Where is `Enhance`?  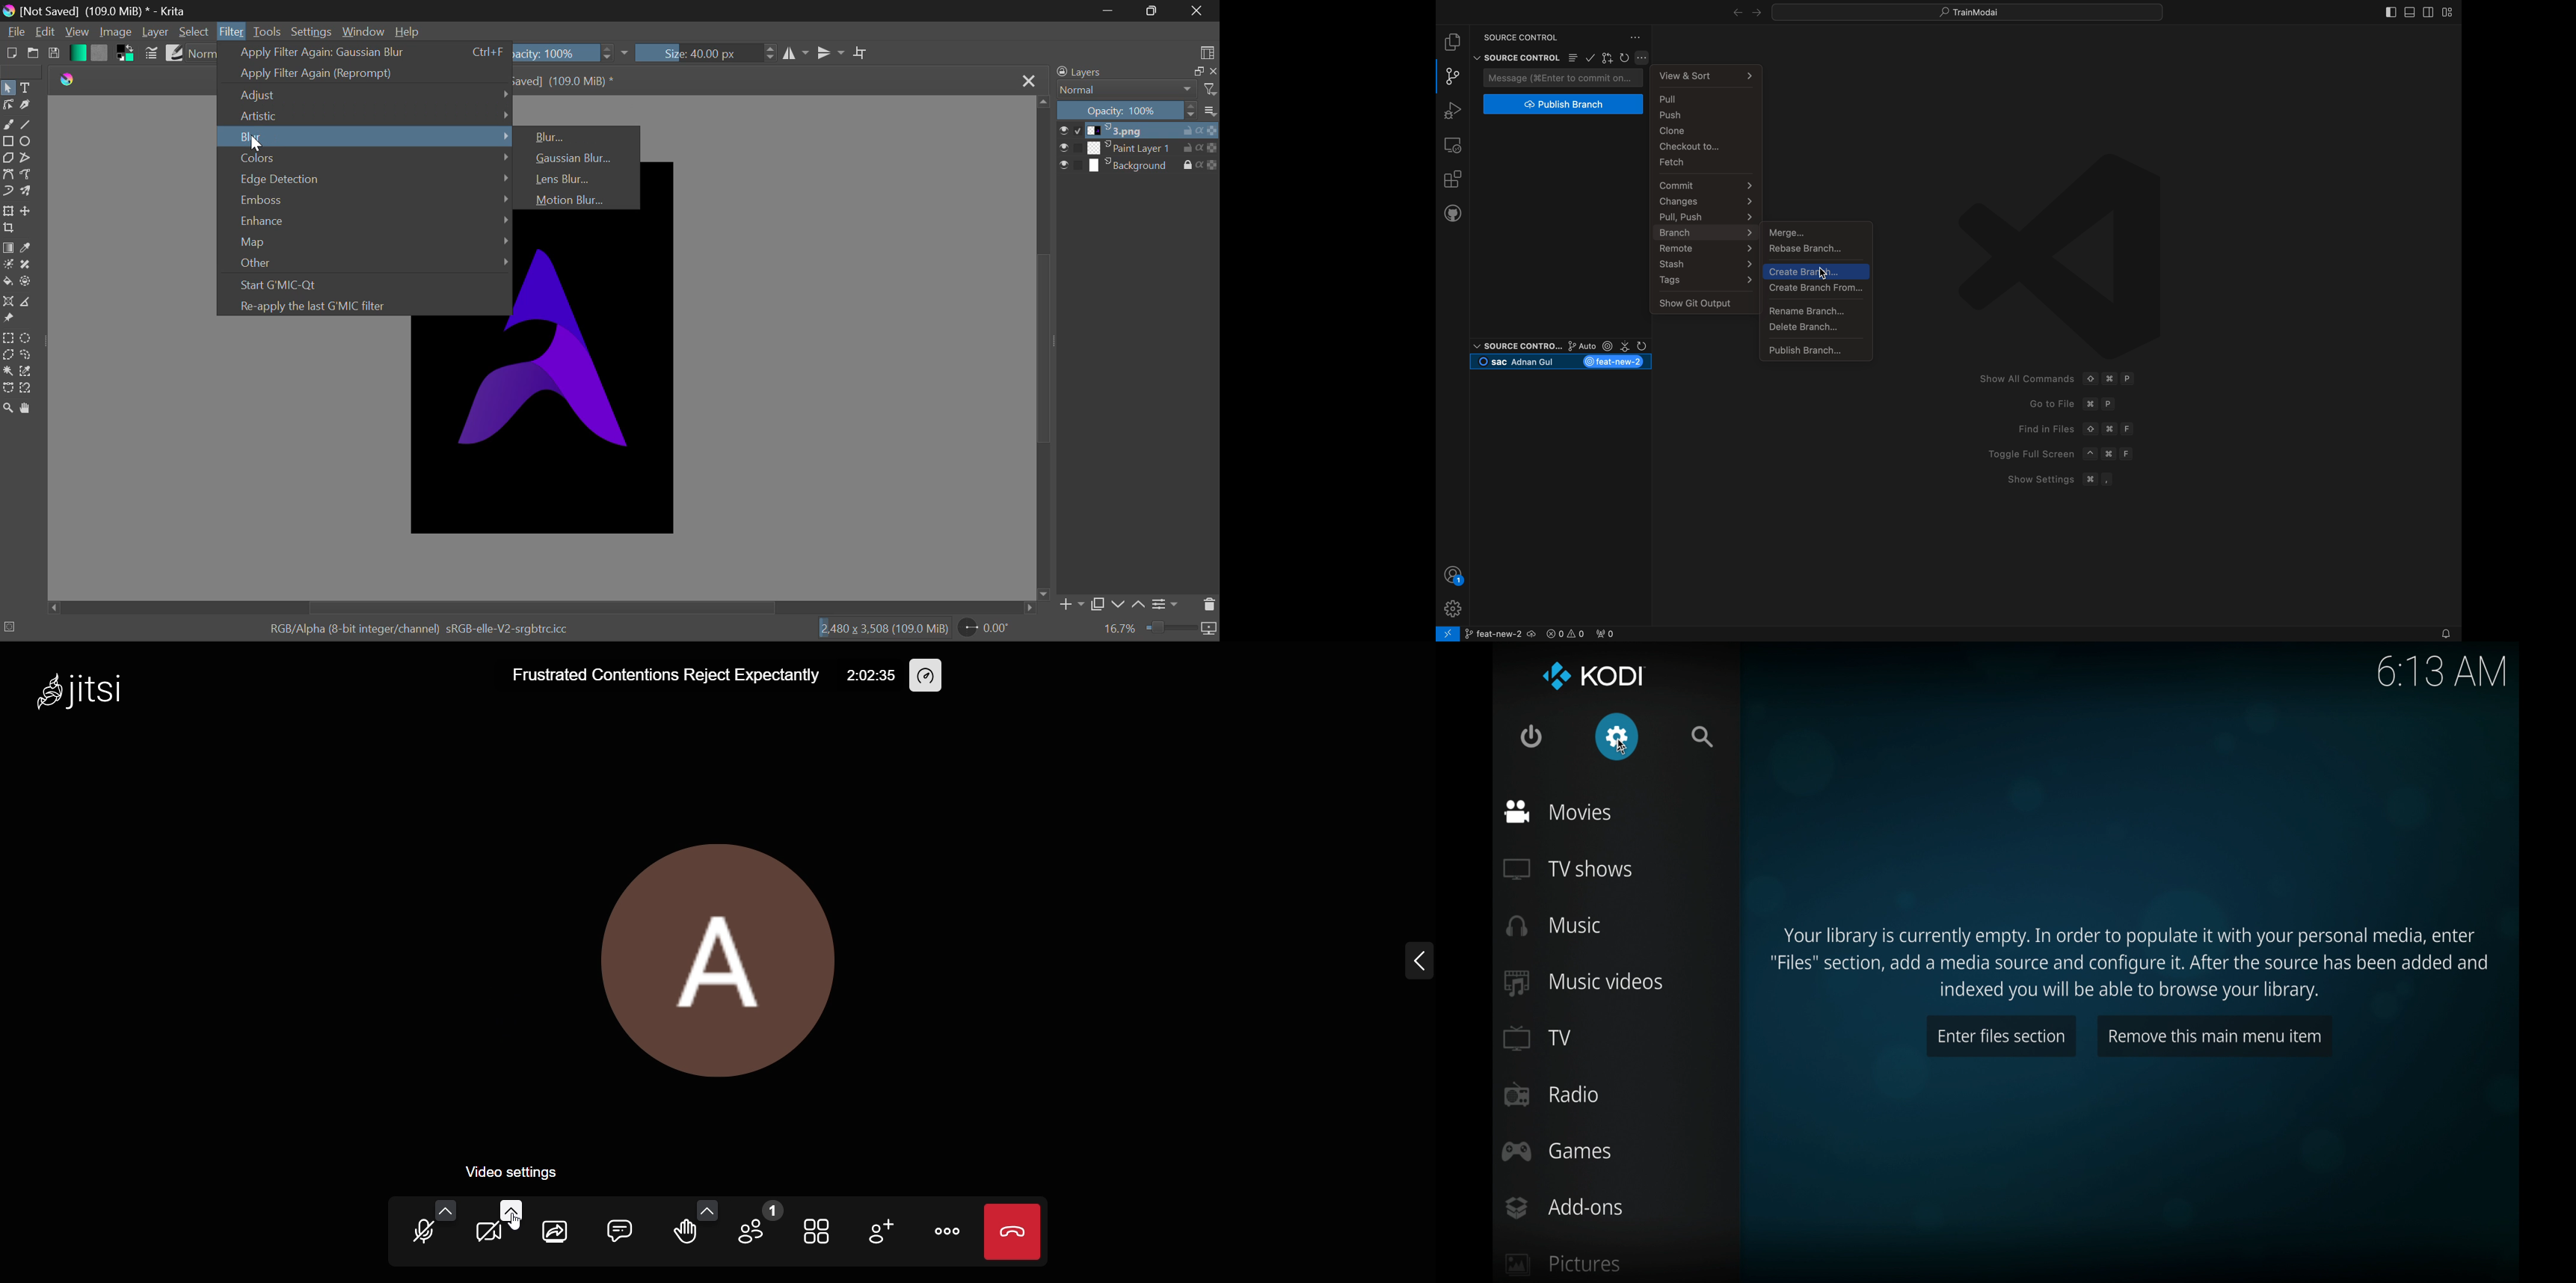 Enhance is located at coordinates (365, 219).